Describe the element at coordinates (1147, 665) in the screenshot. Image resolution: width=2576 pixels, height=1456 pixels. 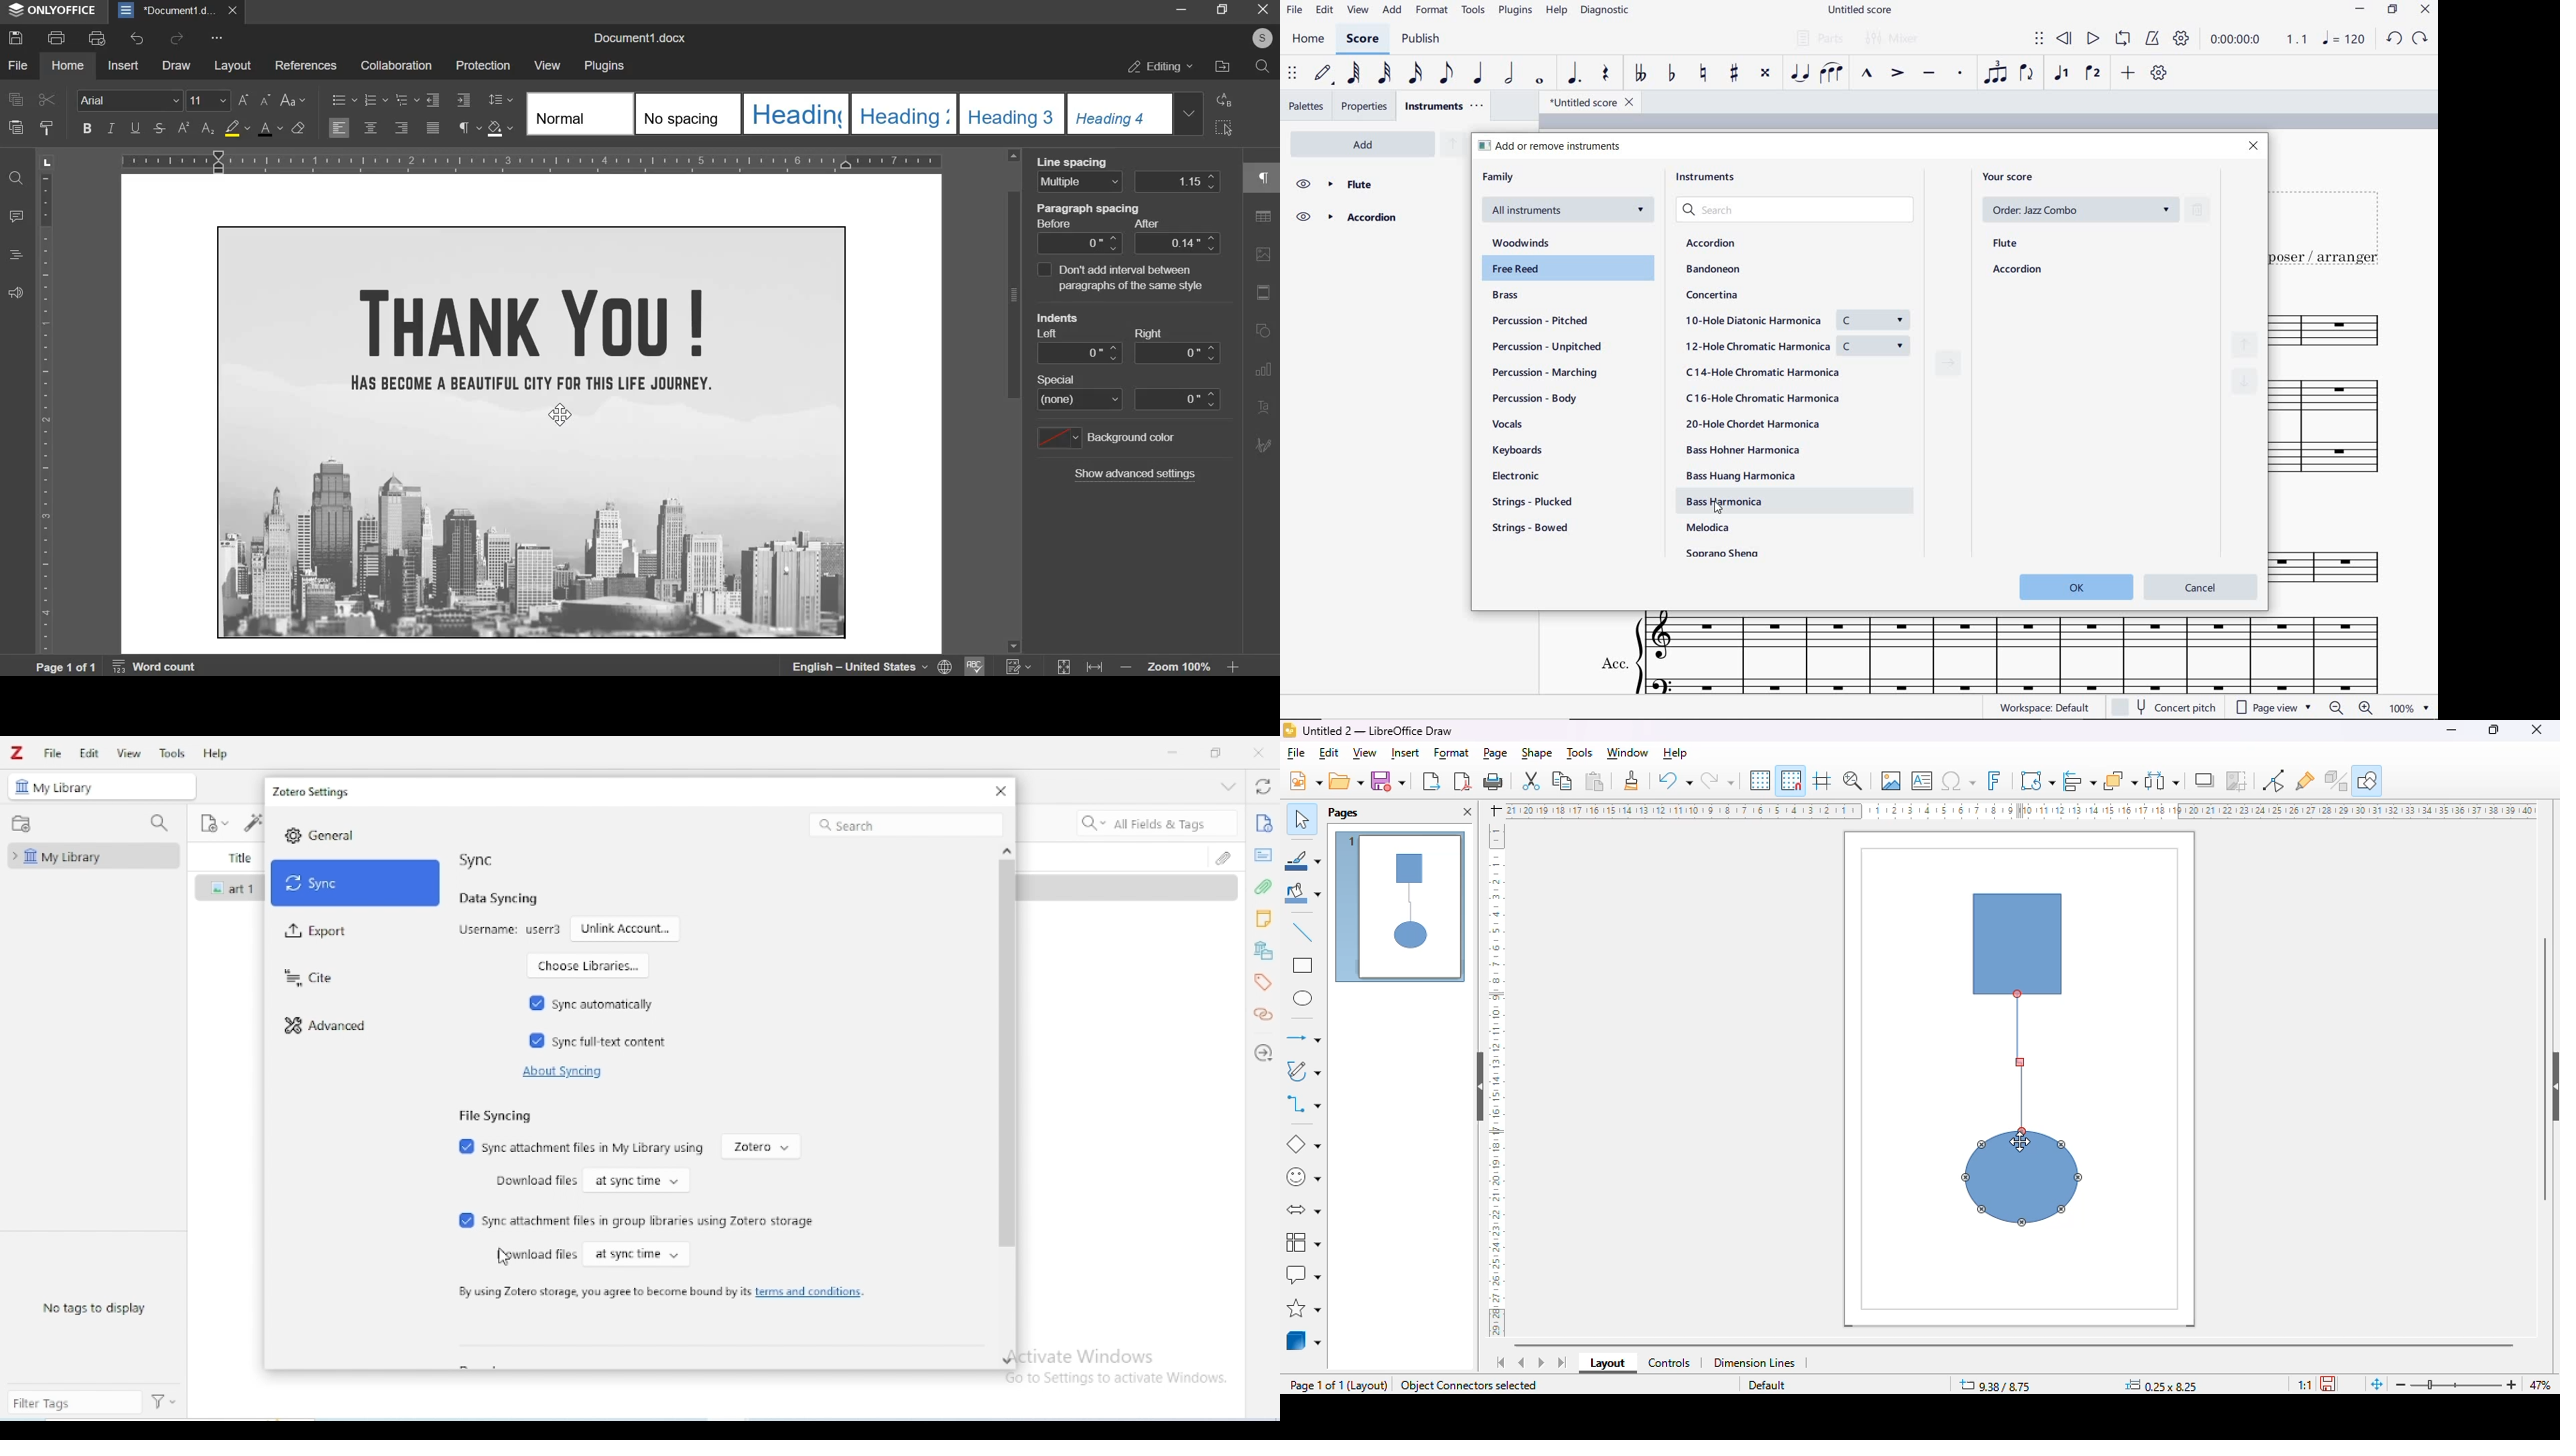
I see `zoom & fit` at that location.